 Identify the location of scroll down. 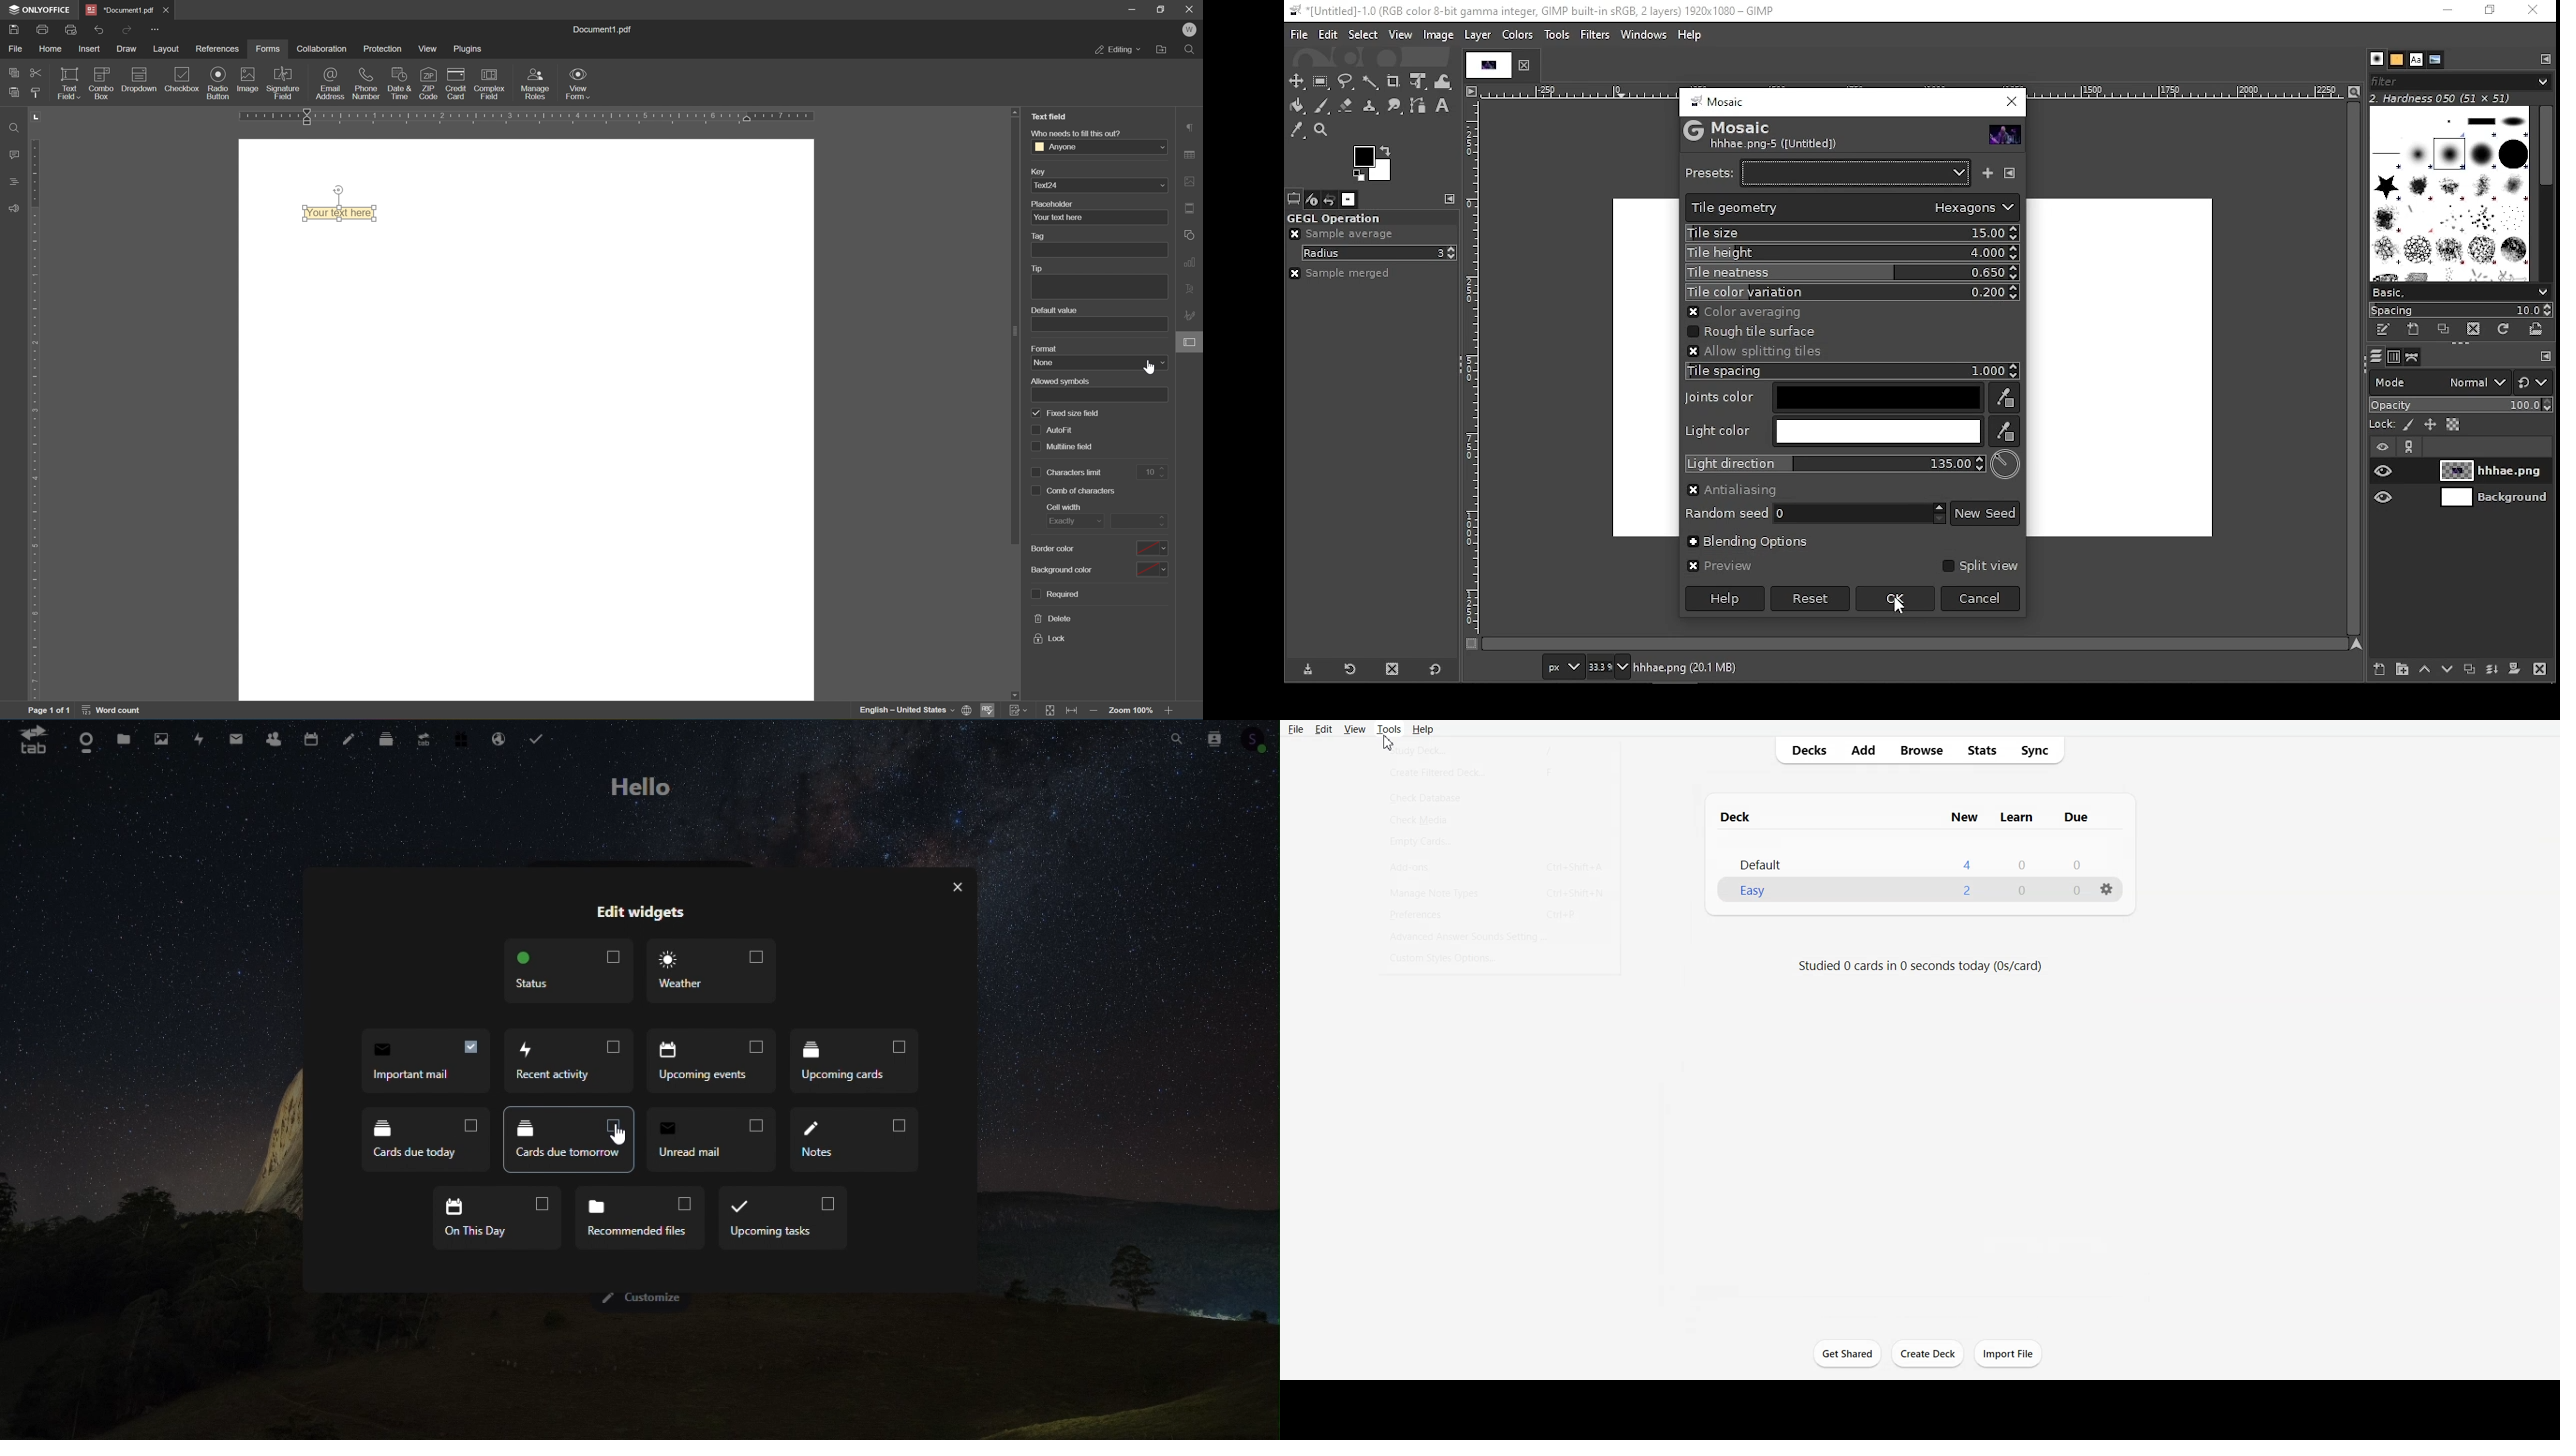
(1014, 695).